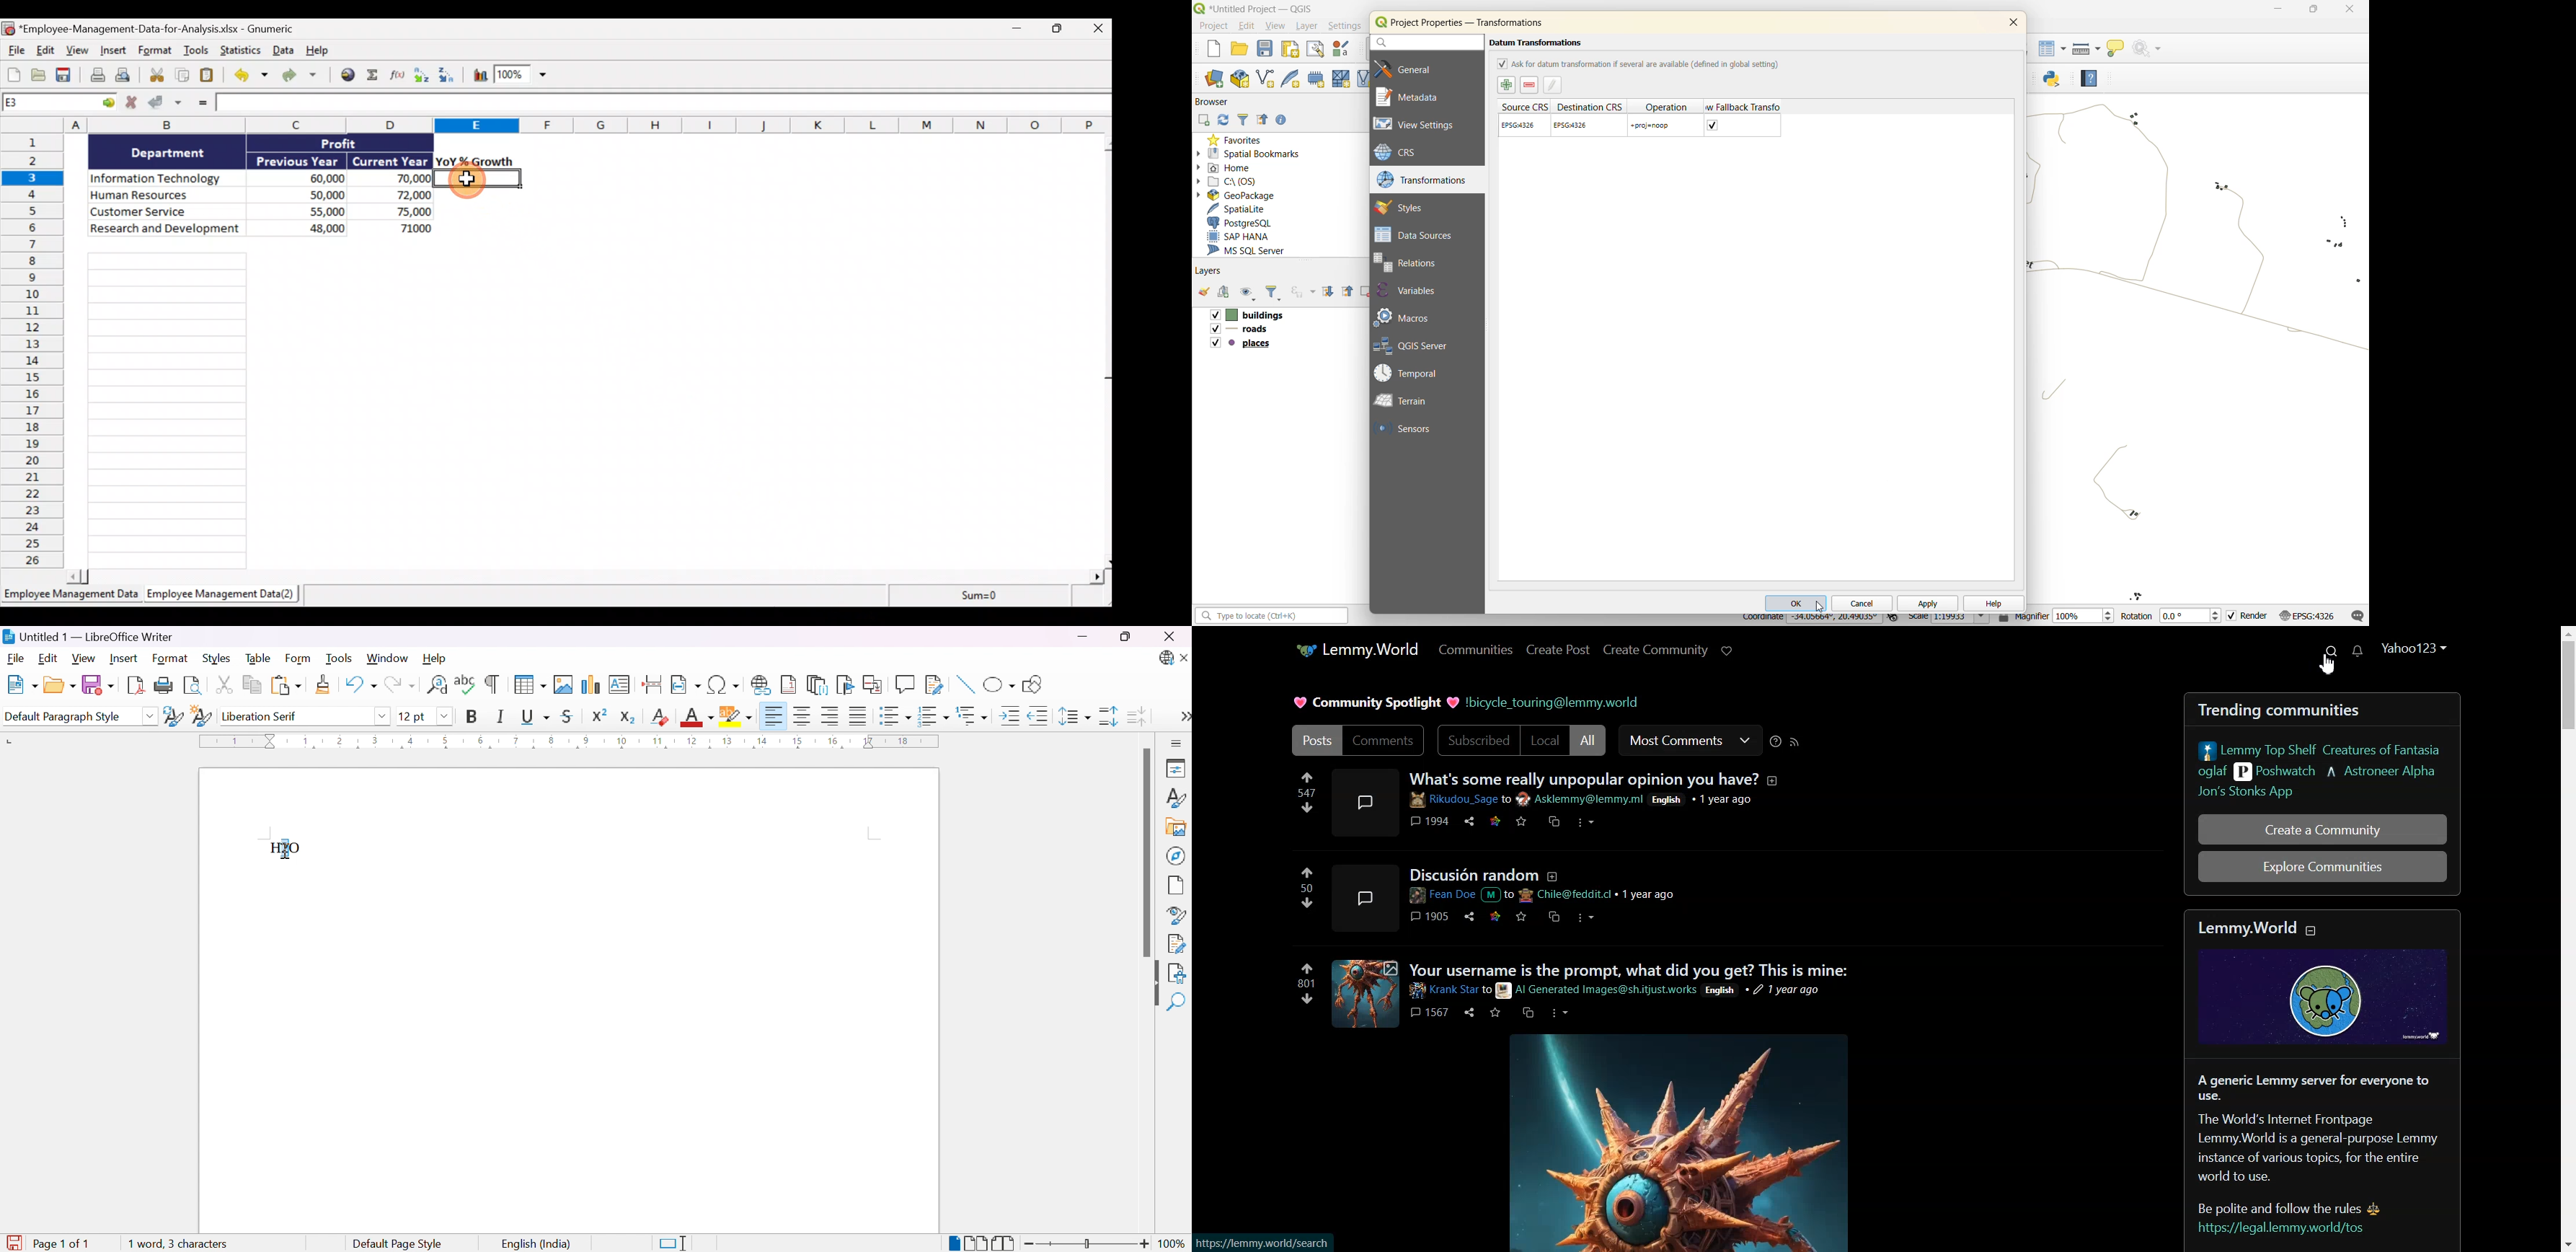 The image size is (2576, 1260). I want to click on Zoom in, so click(1144, 1245).